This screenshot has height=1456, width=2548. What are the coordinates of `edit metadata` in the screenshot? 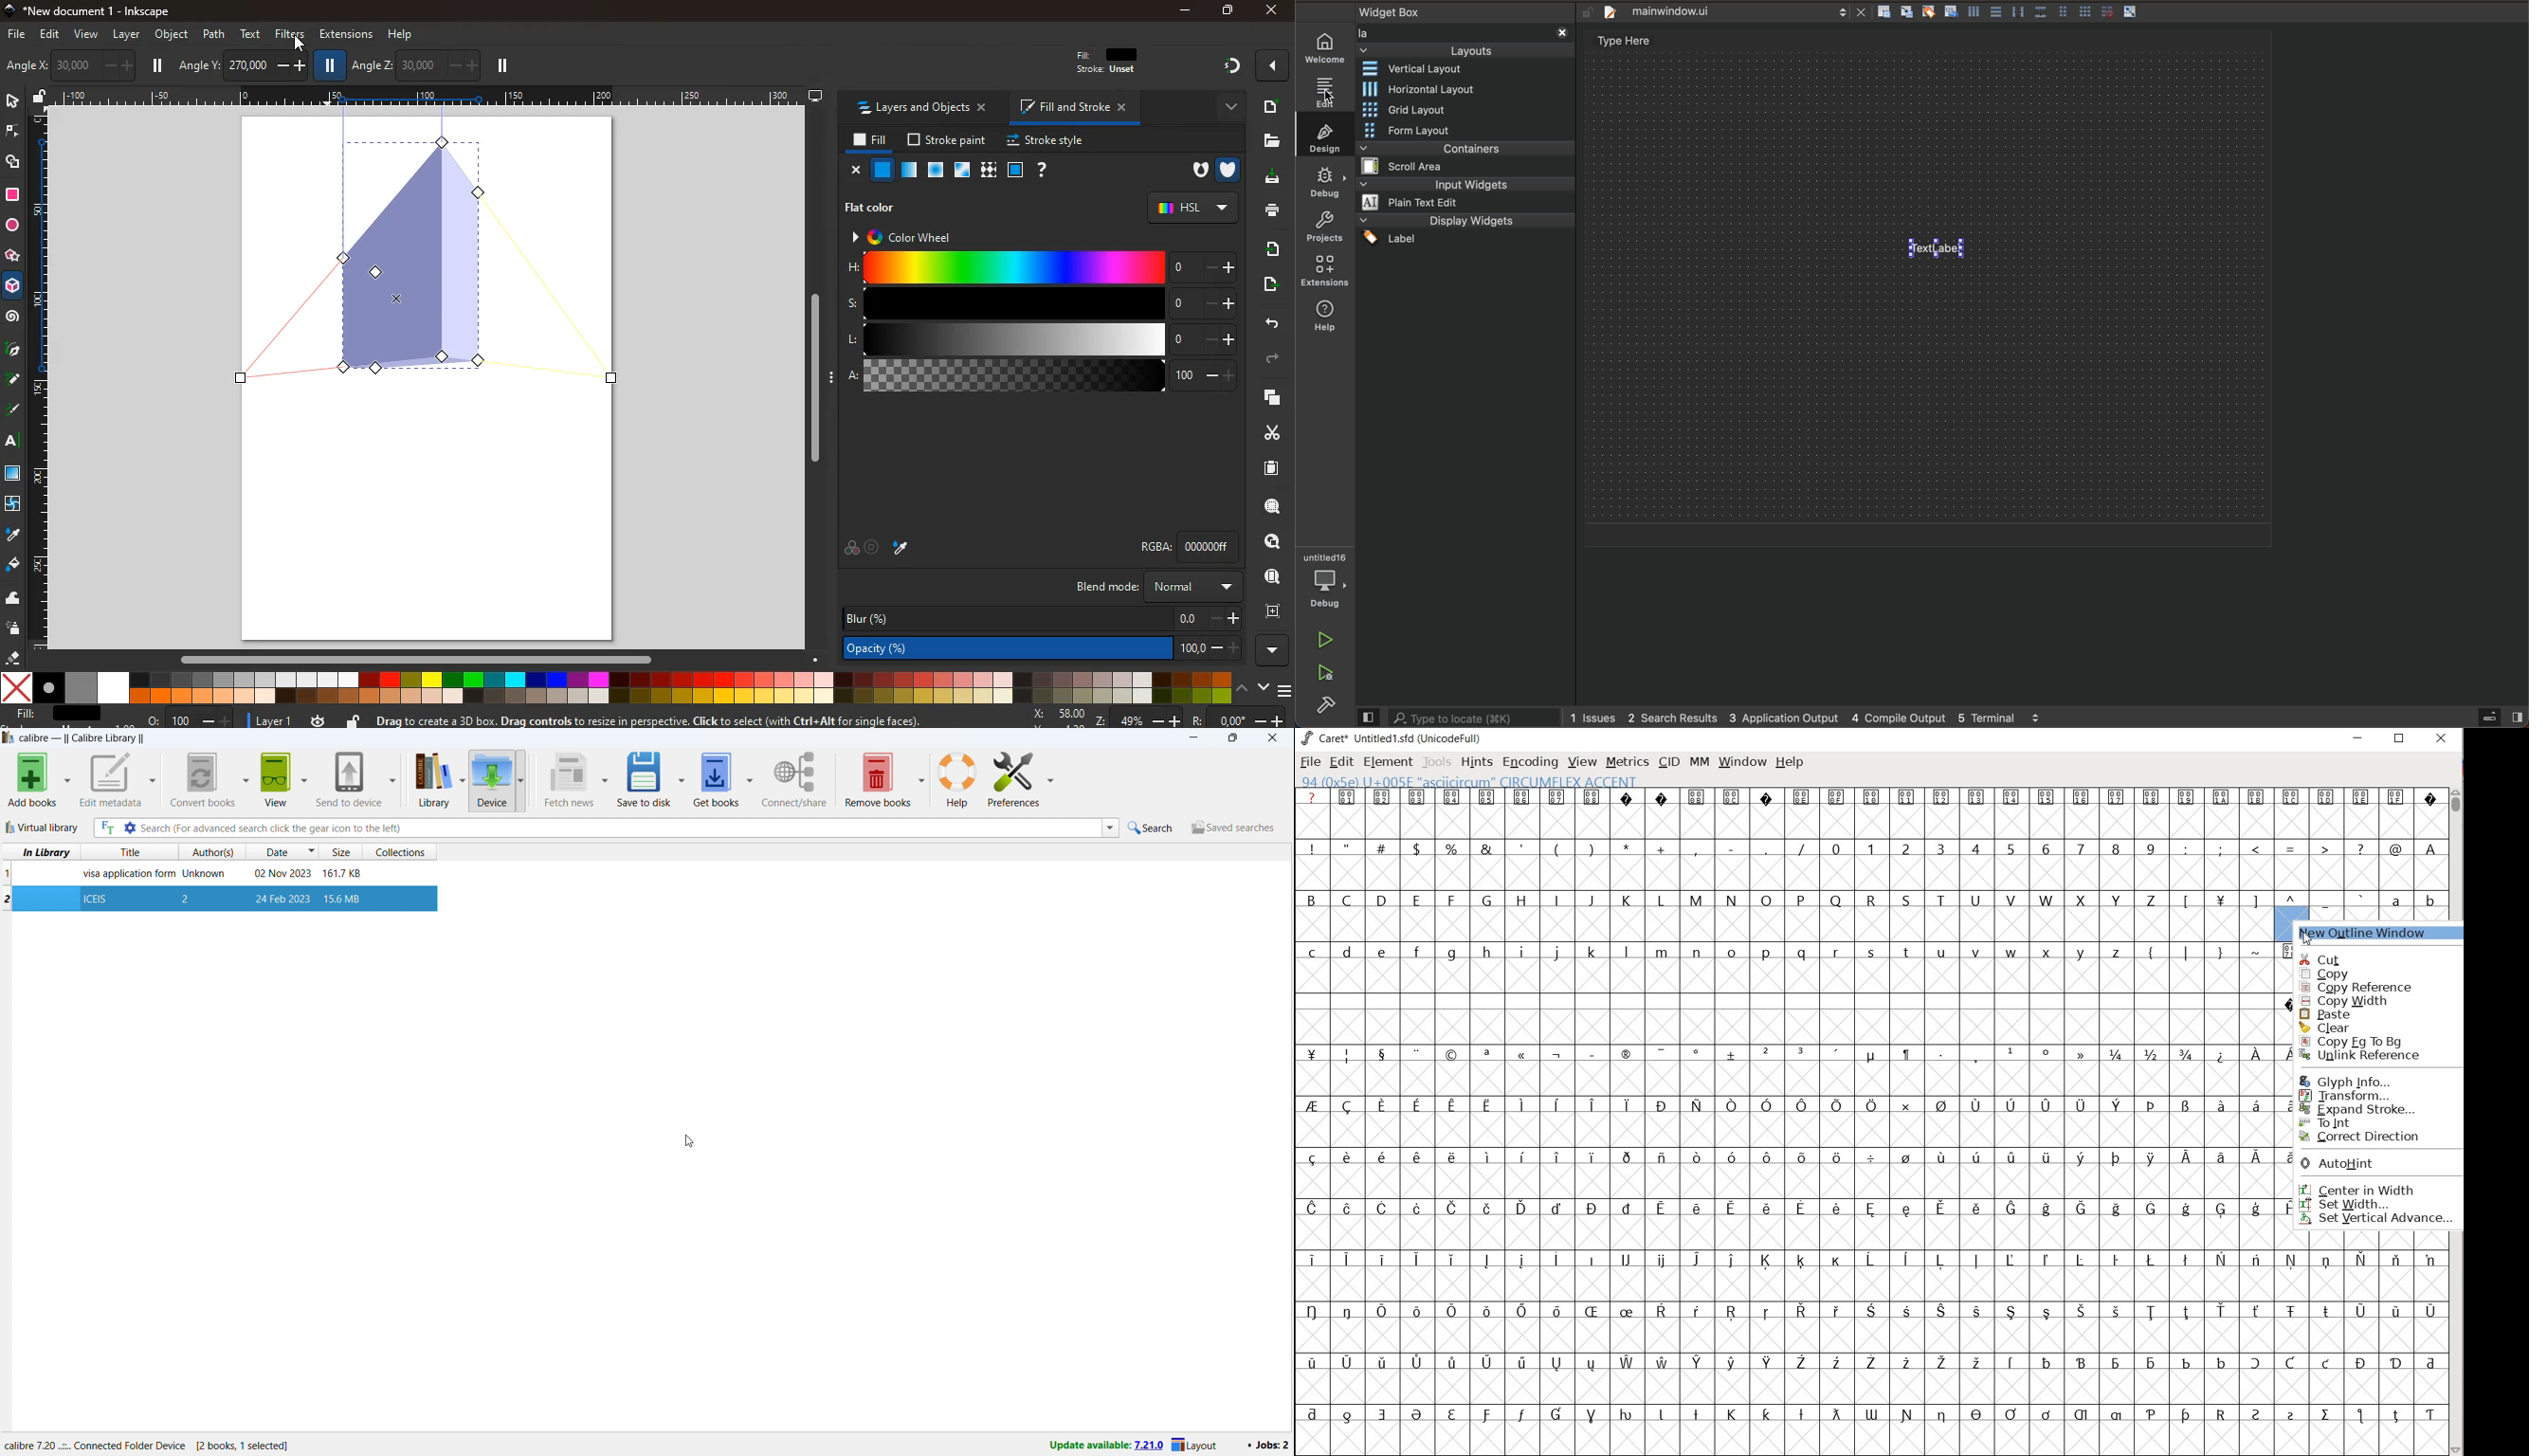 It's located at (111, 780).